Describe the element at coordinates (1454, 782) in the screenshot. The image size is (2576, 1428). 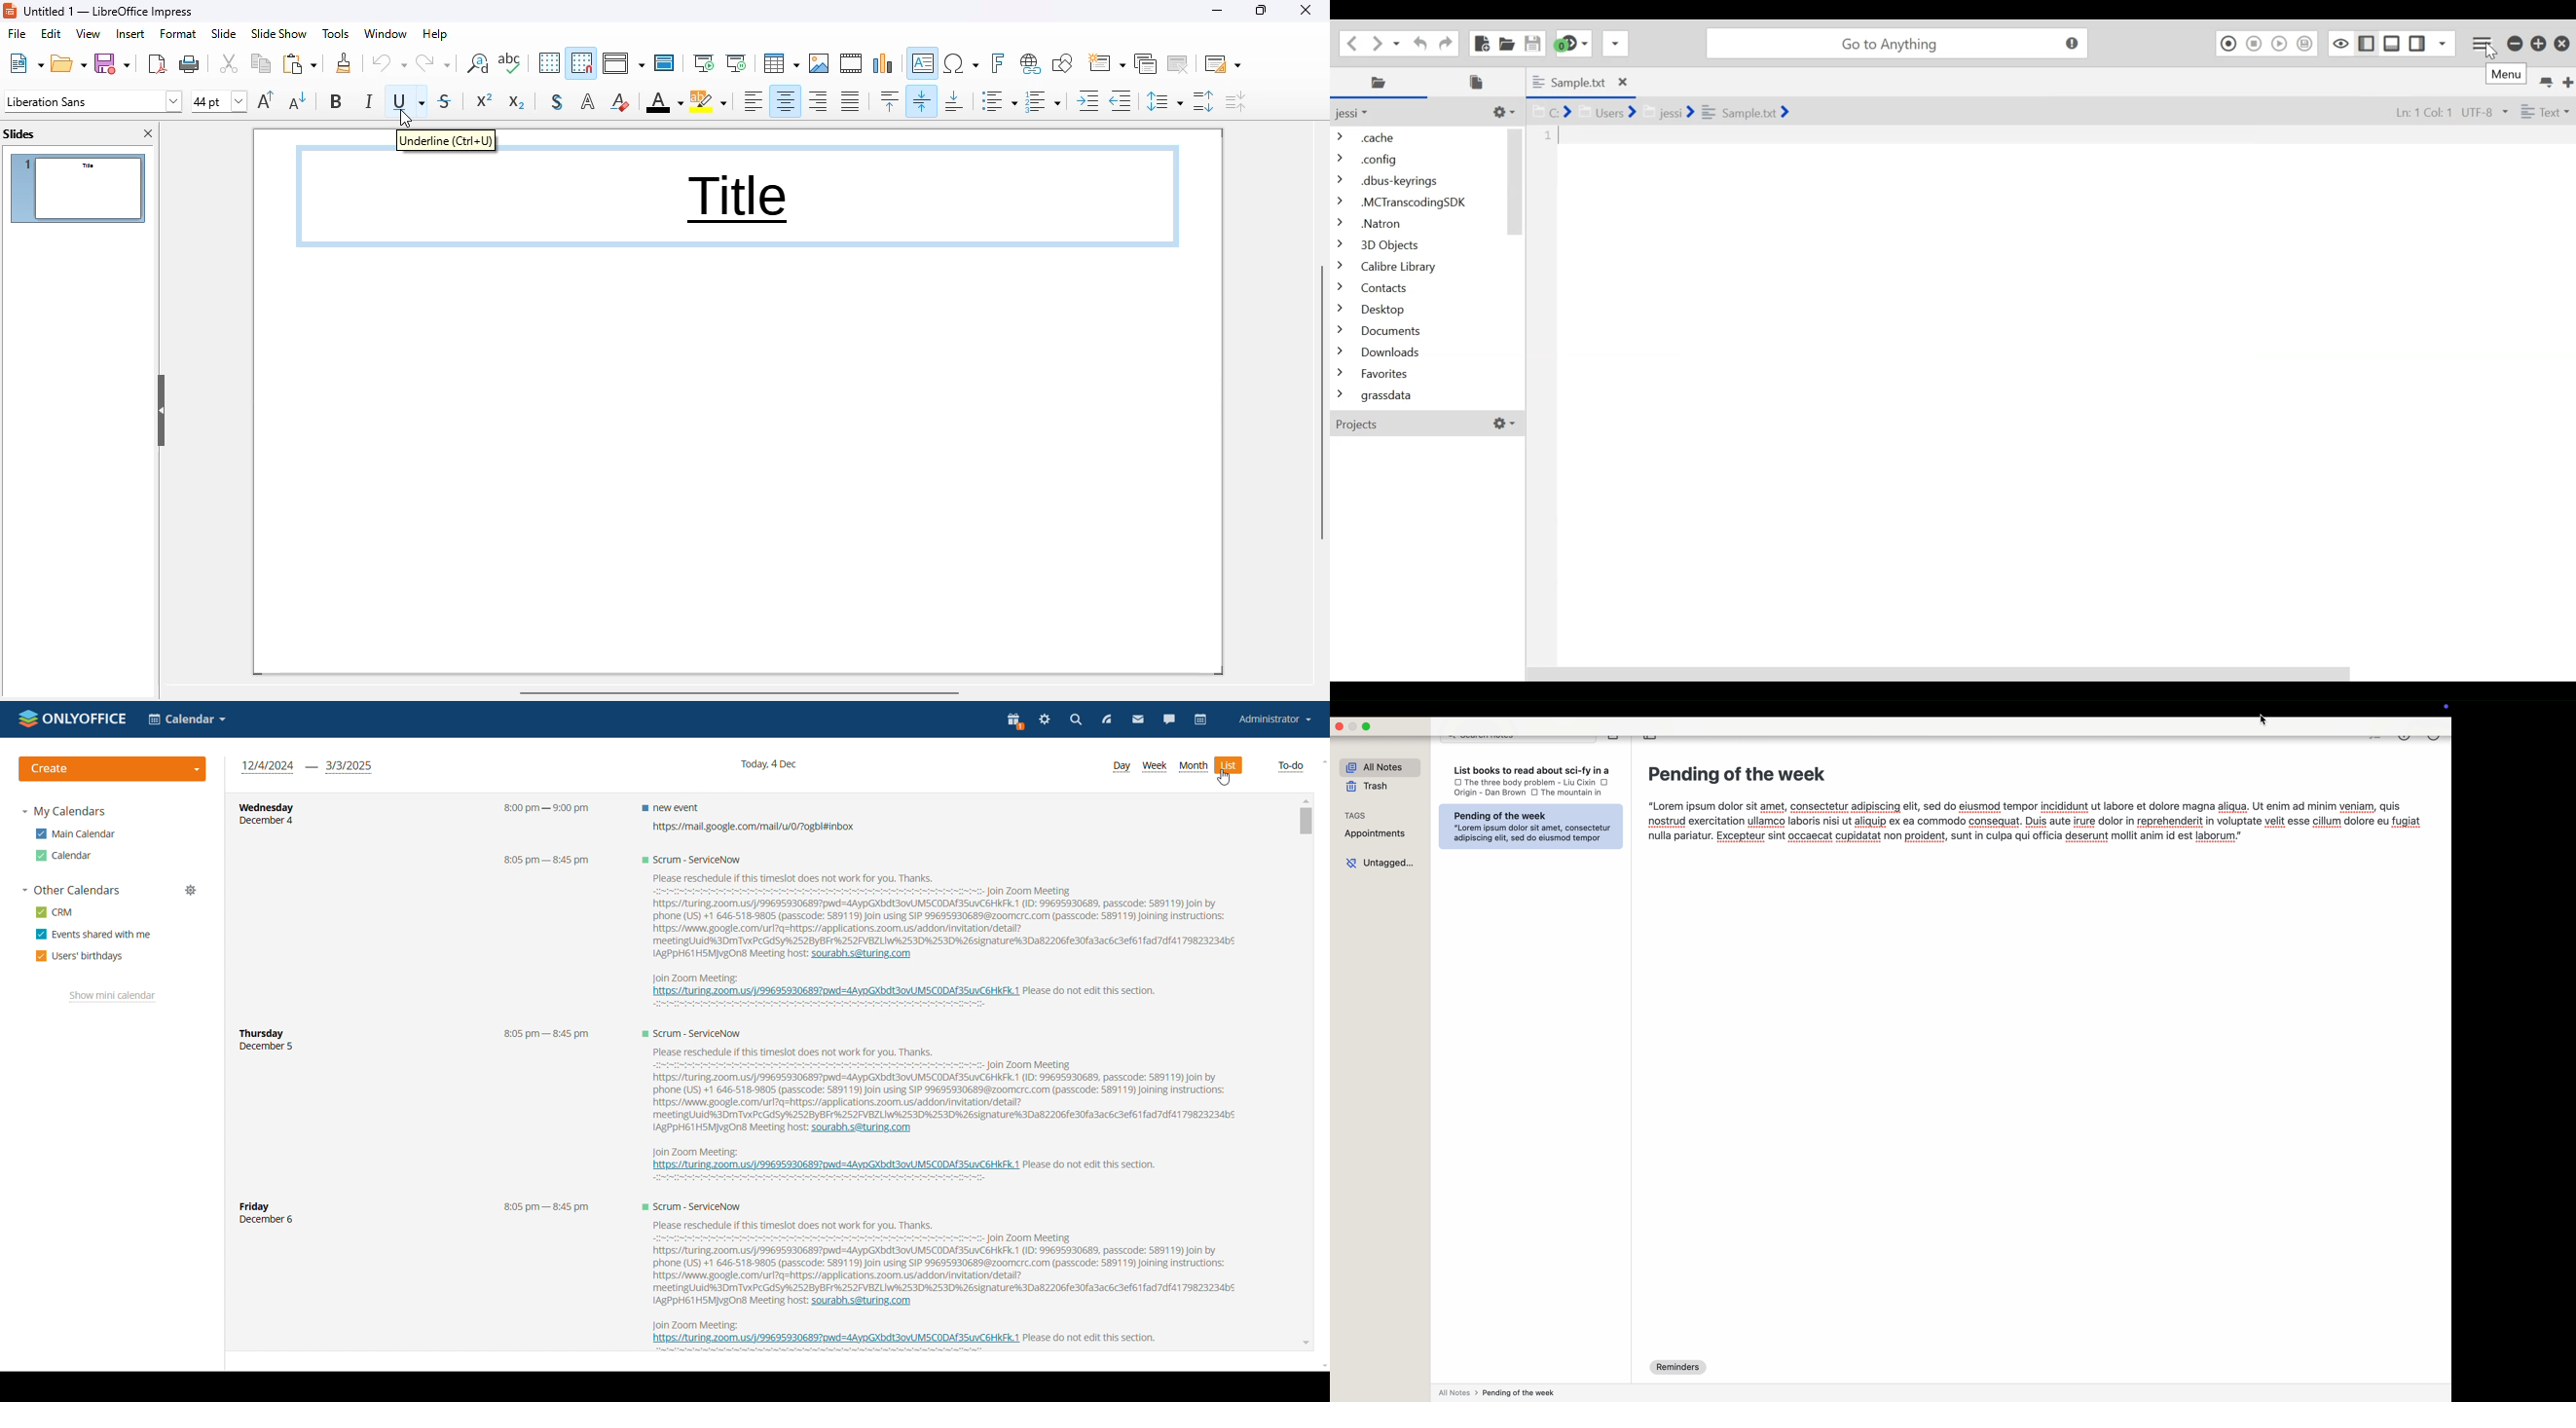
I see `checkbox` at that location.